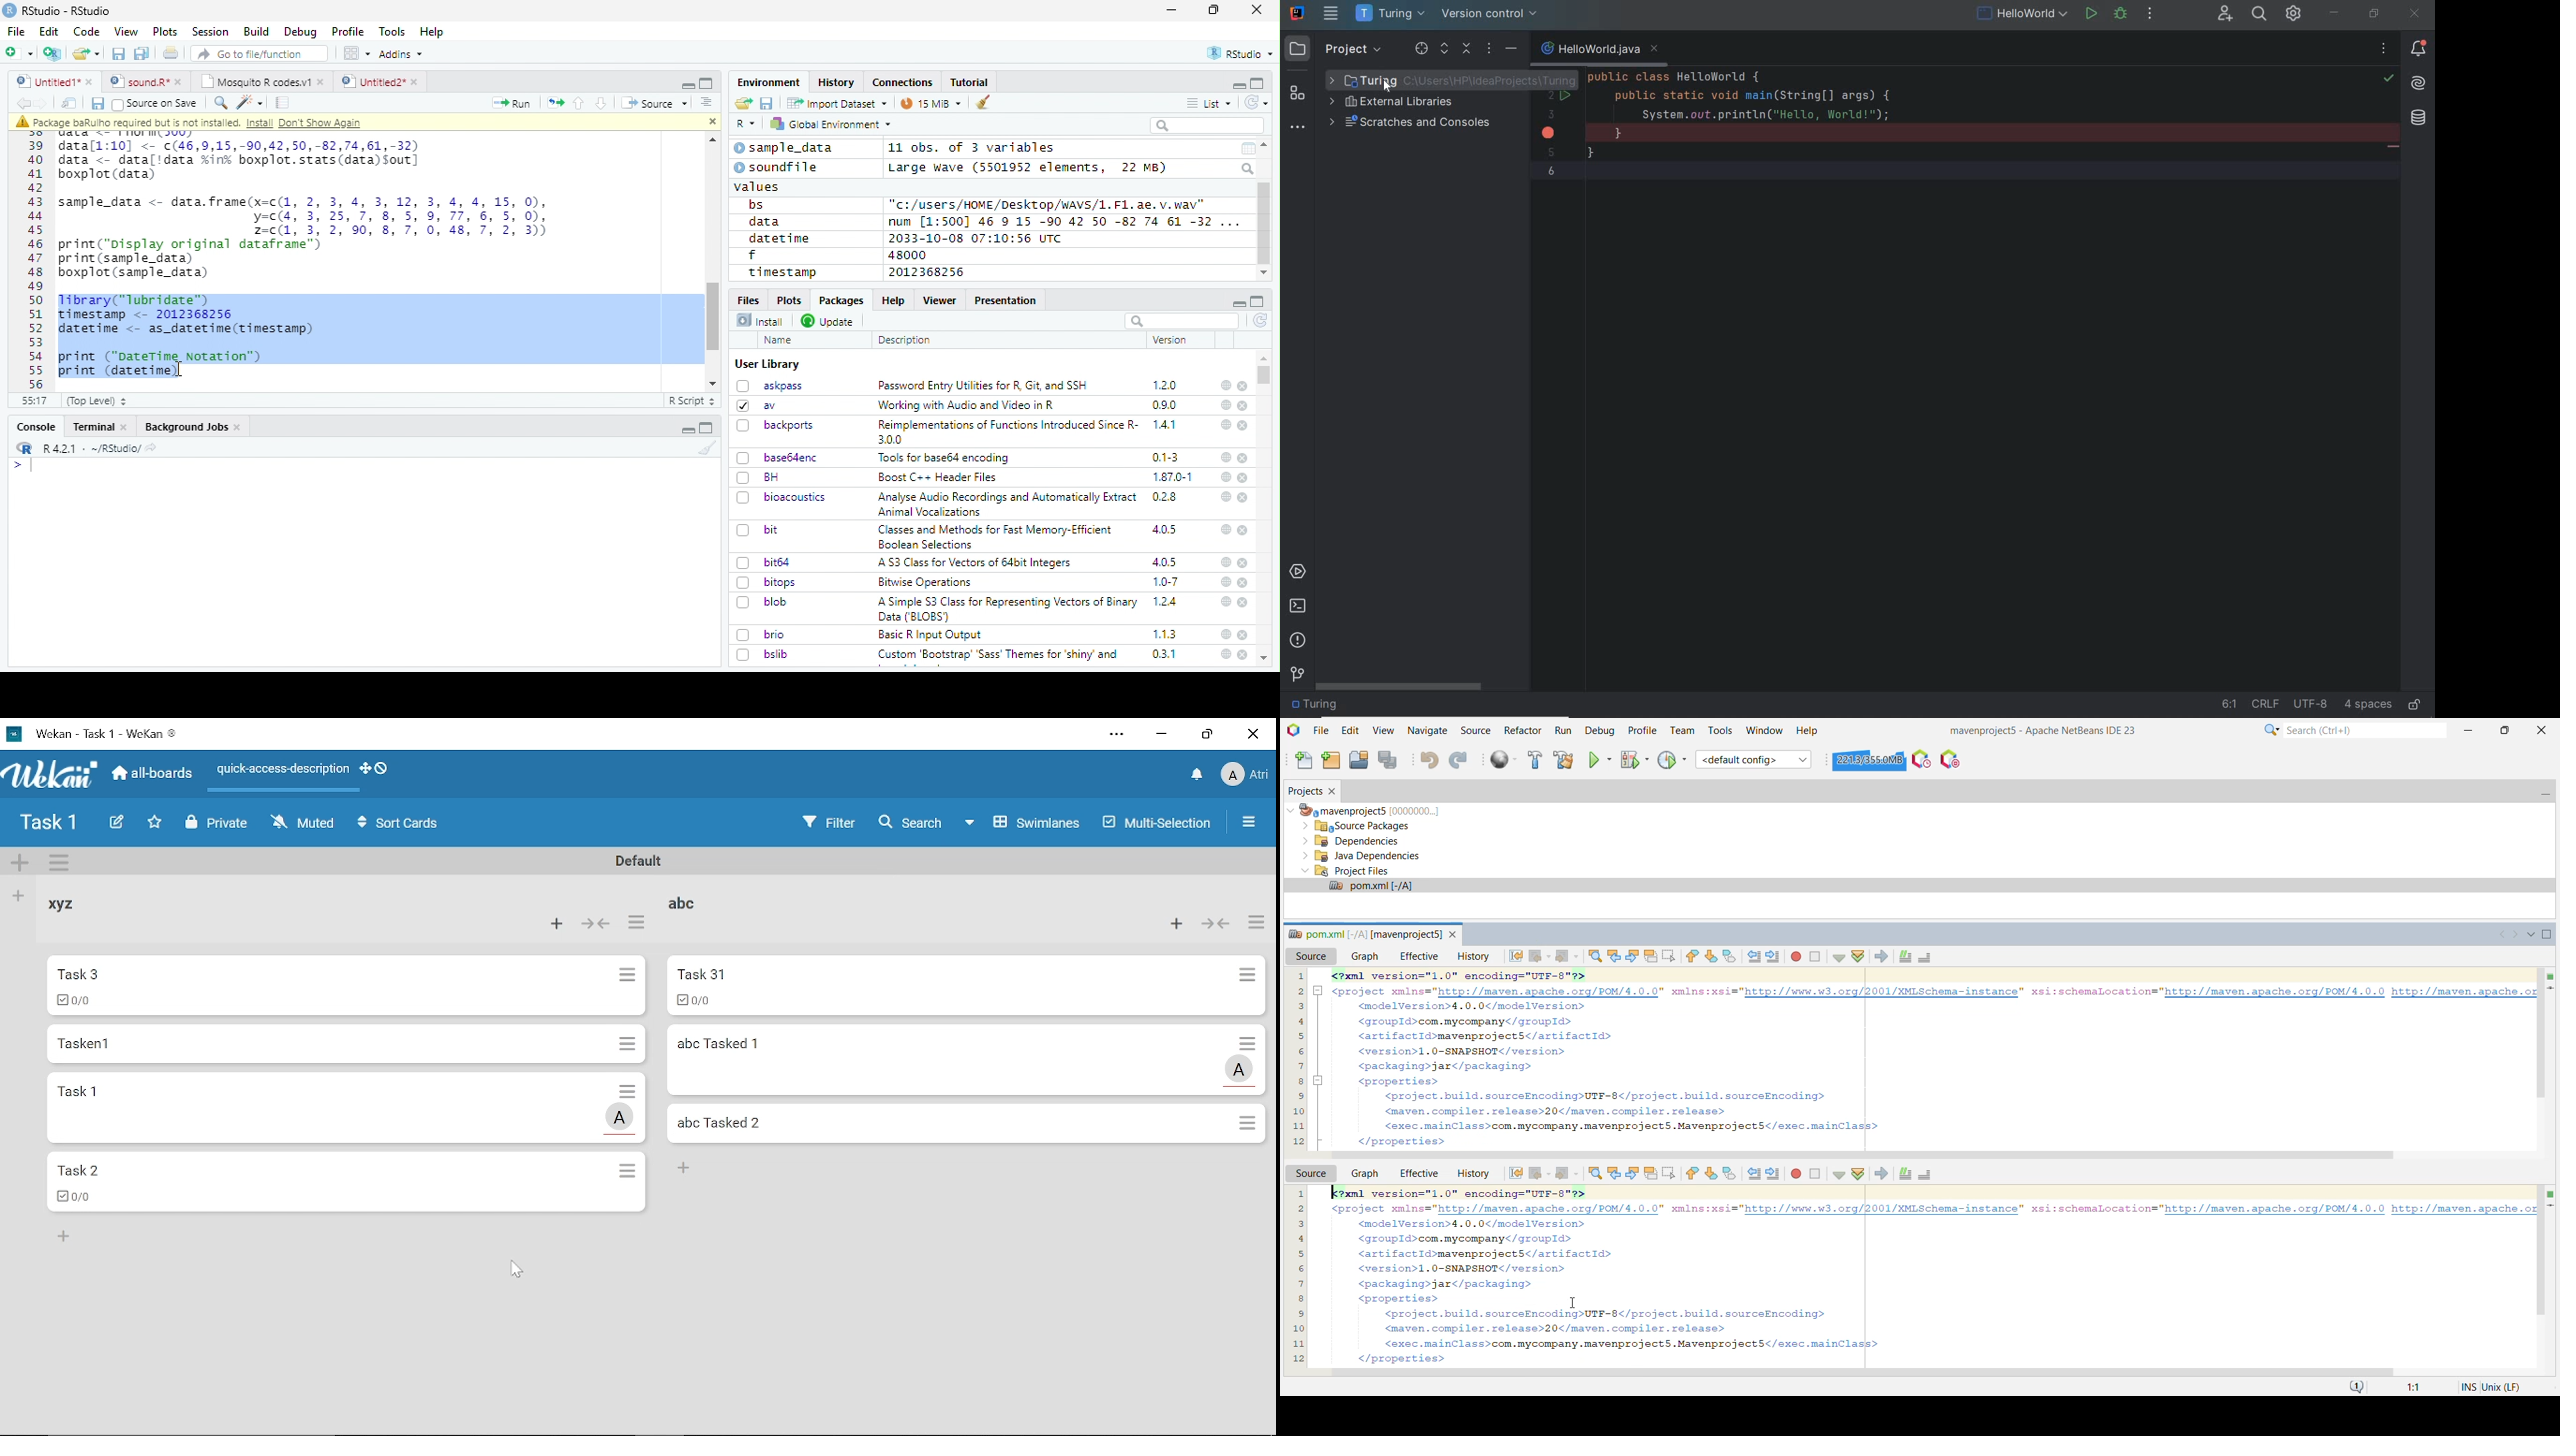 The image size is (2576, 1456). What do you see at coordinates (1165, 634) in the screenshot?
I see `1.1.3` at bounding box center [1165, 634].